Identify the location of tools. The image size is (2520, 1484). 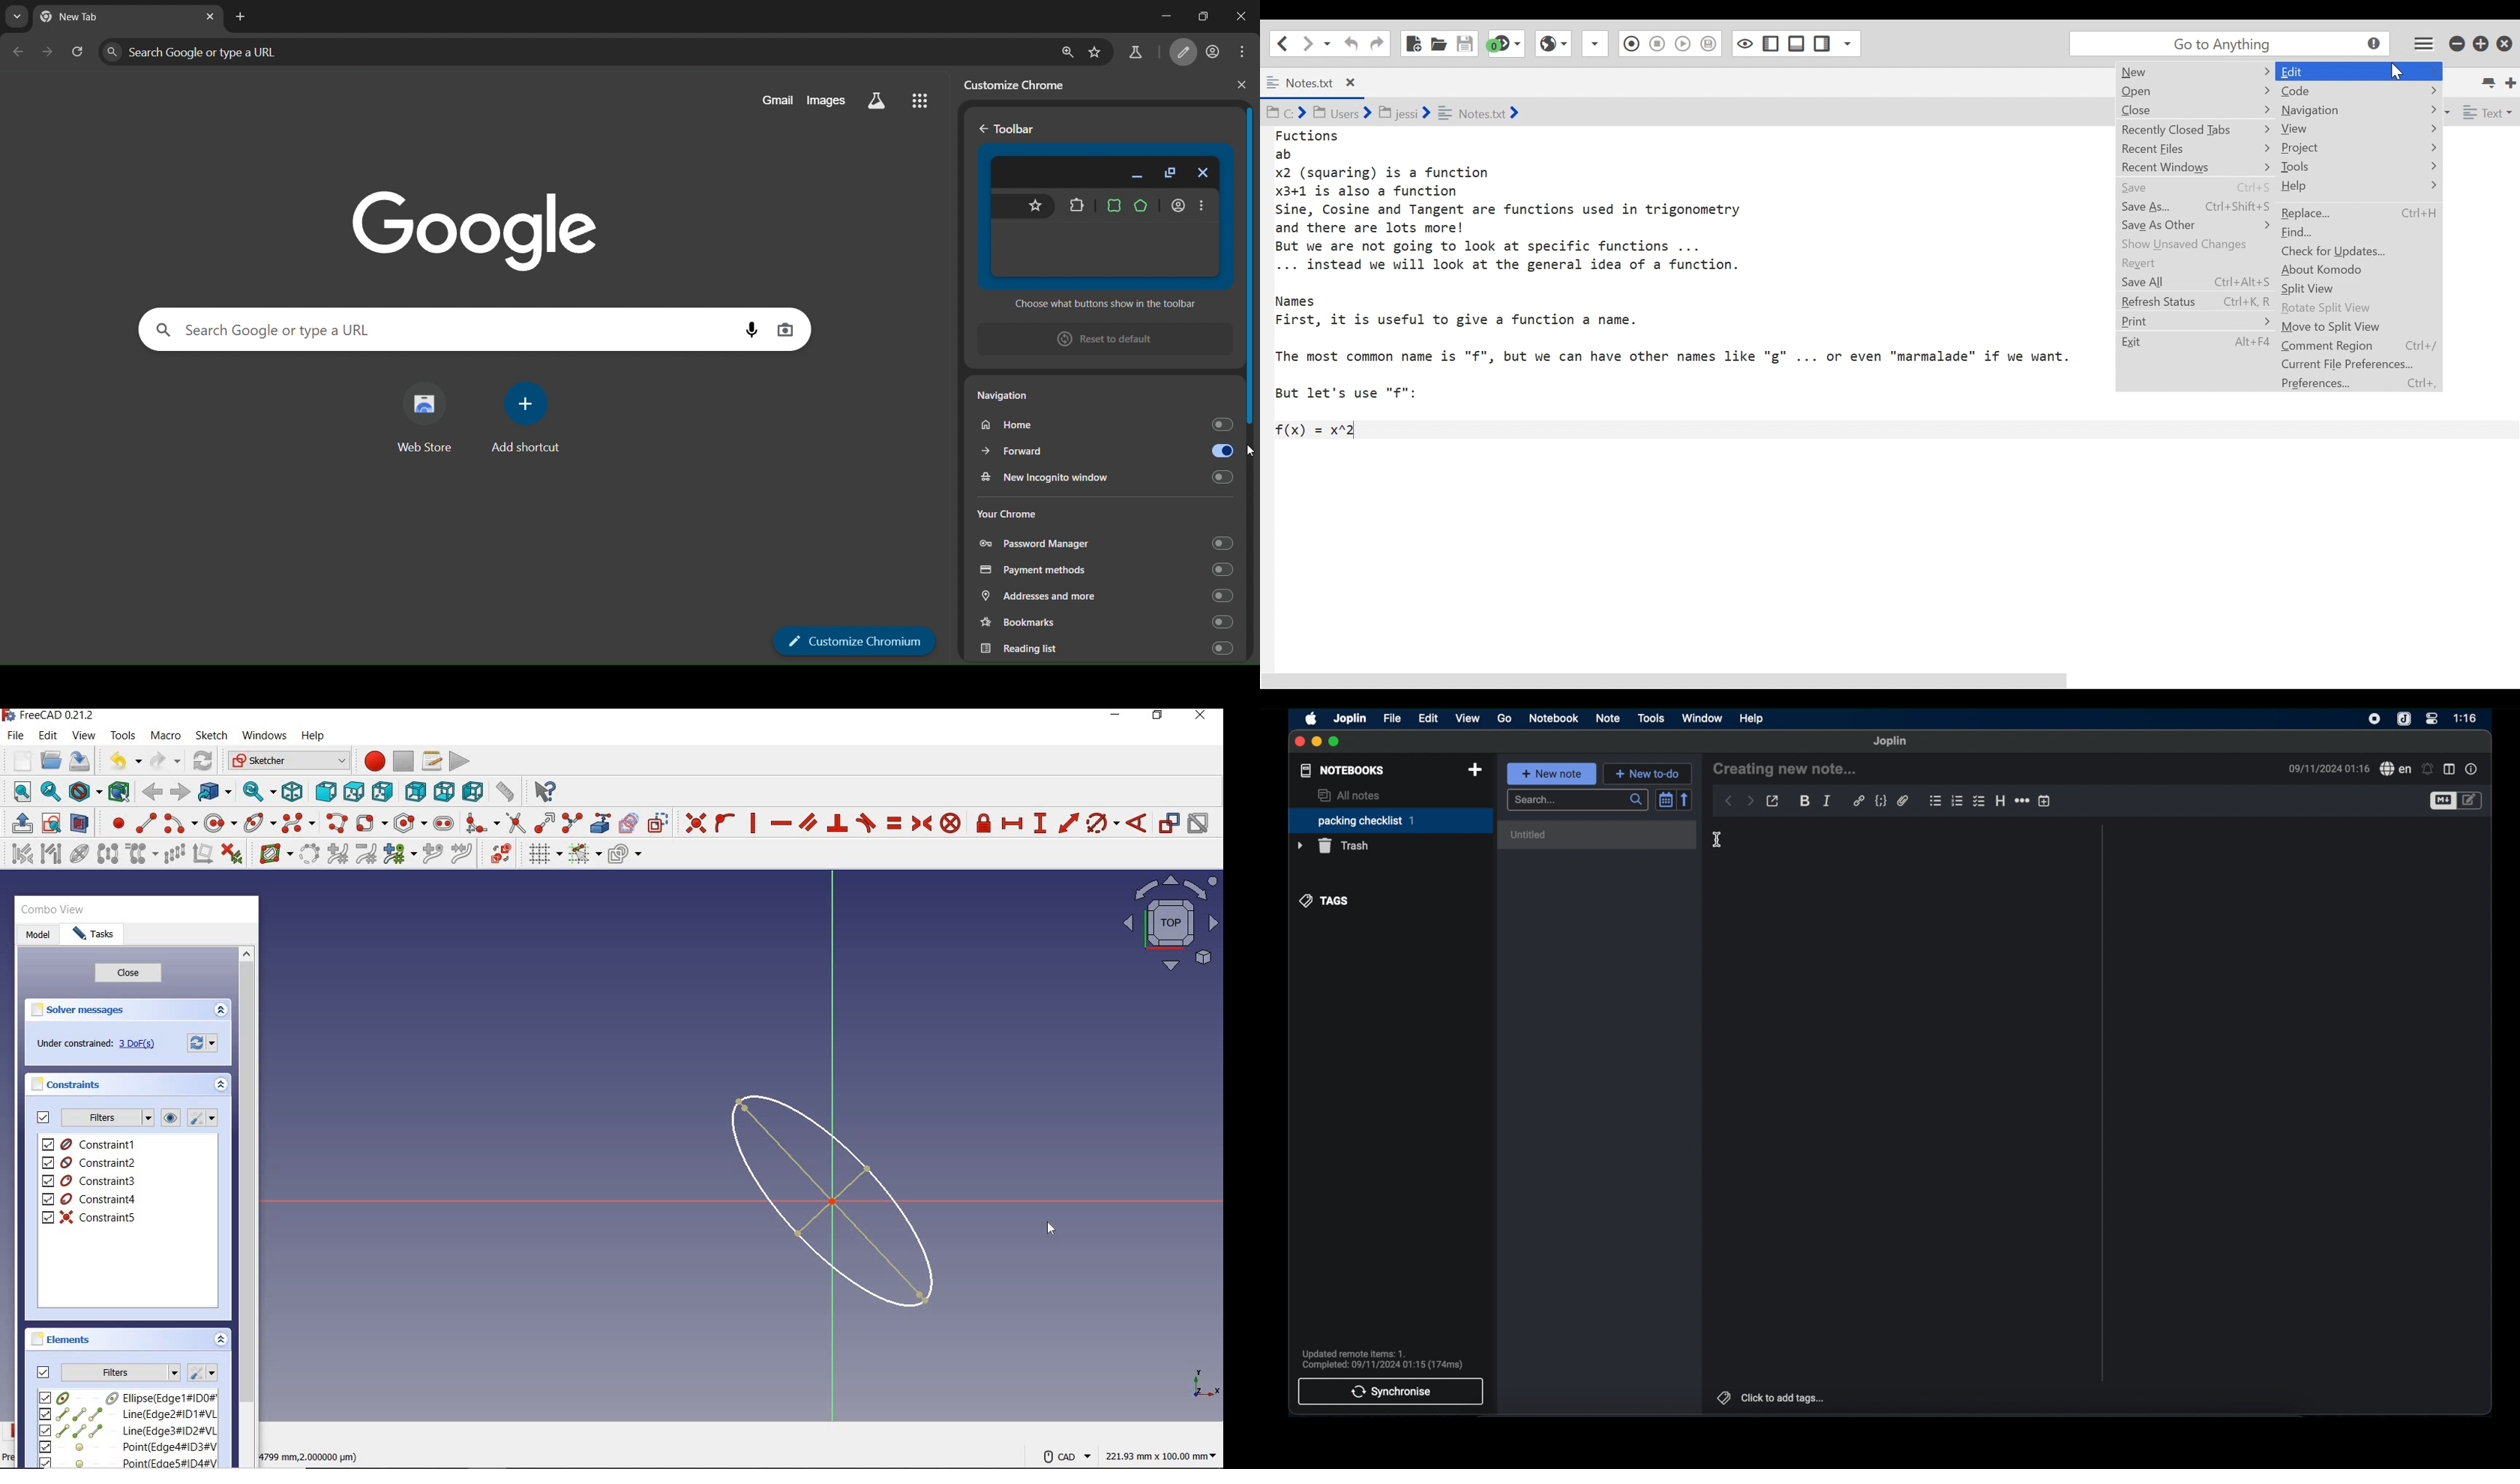
(1652, 718).